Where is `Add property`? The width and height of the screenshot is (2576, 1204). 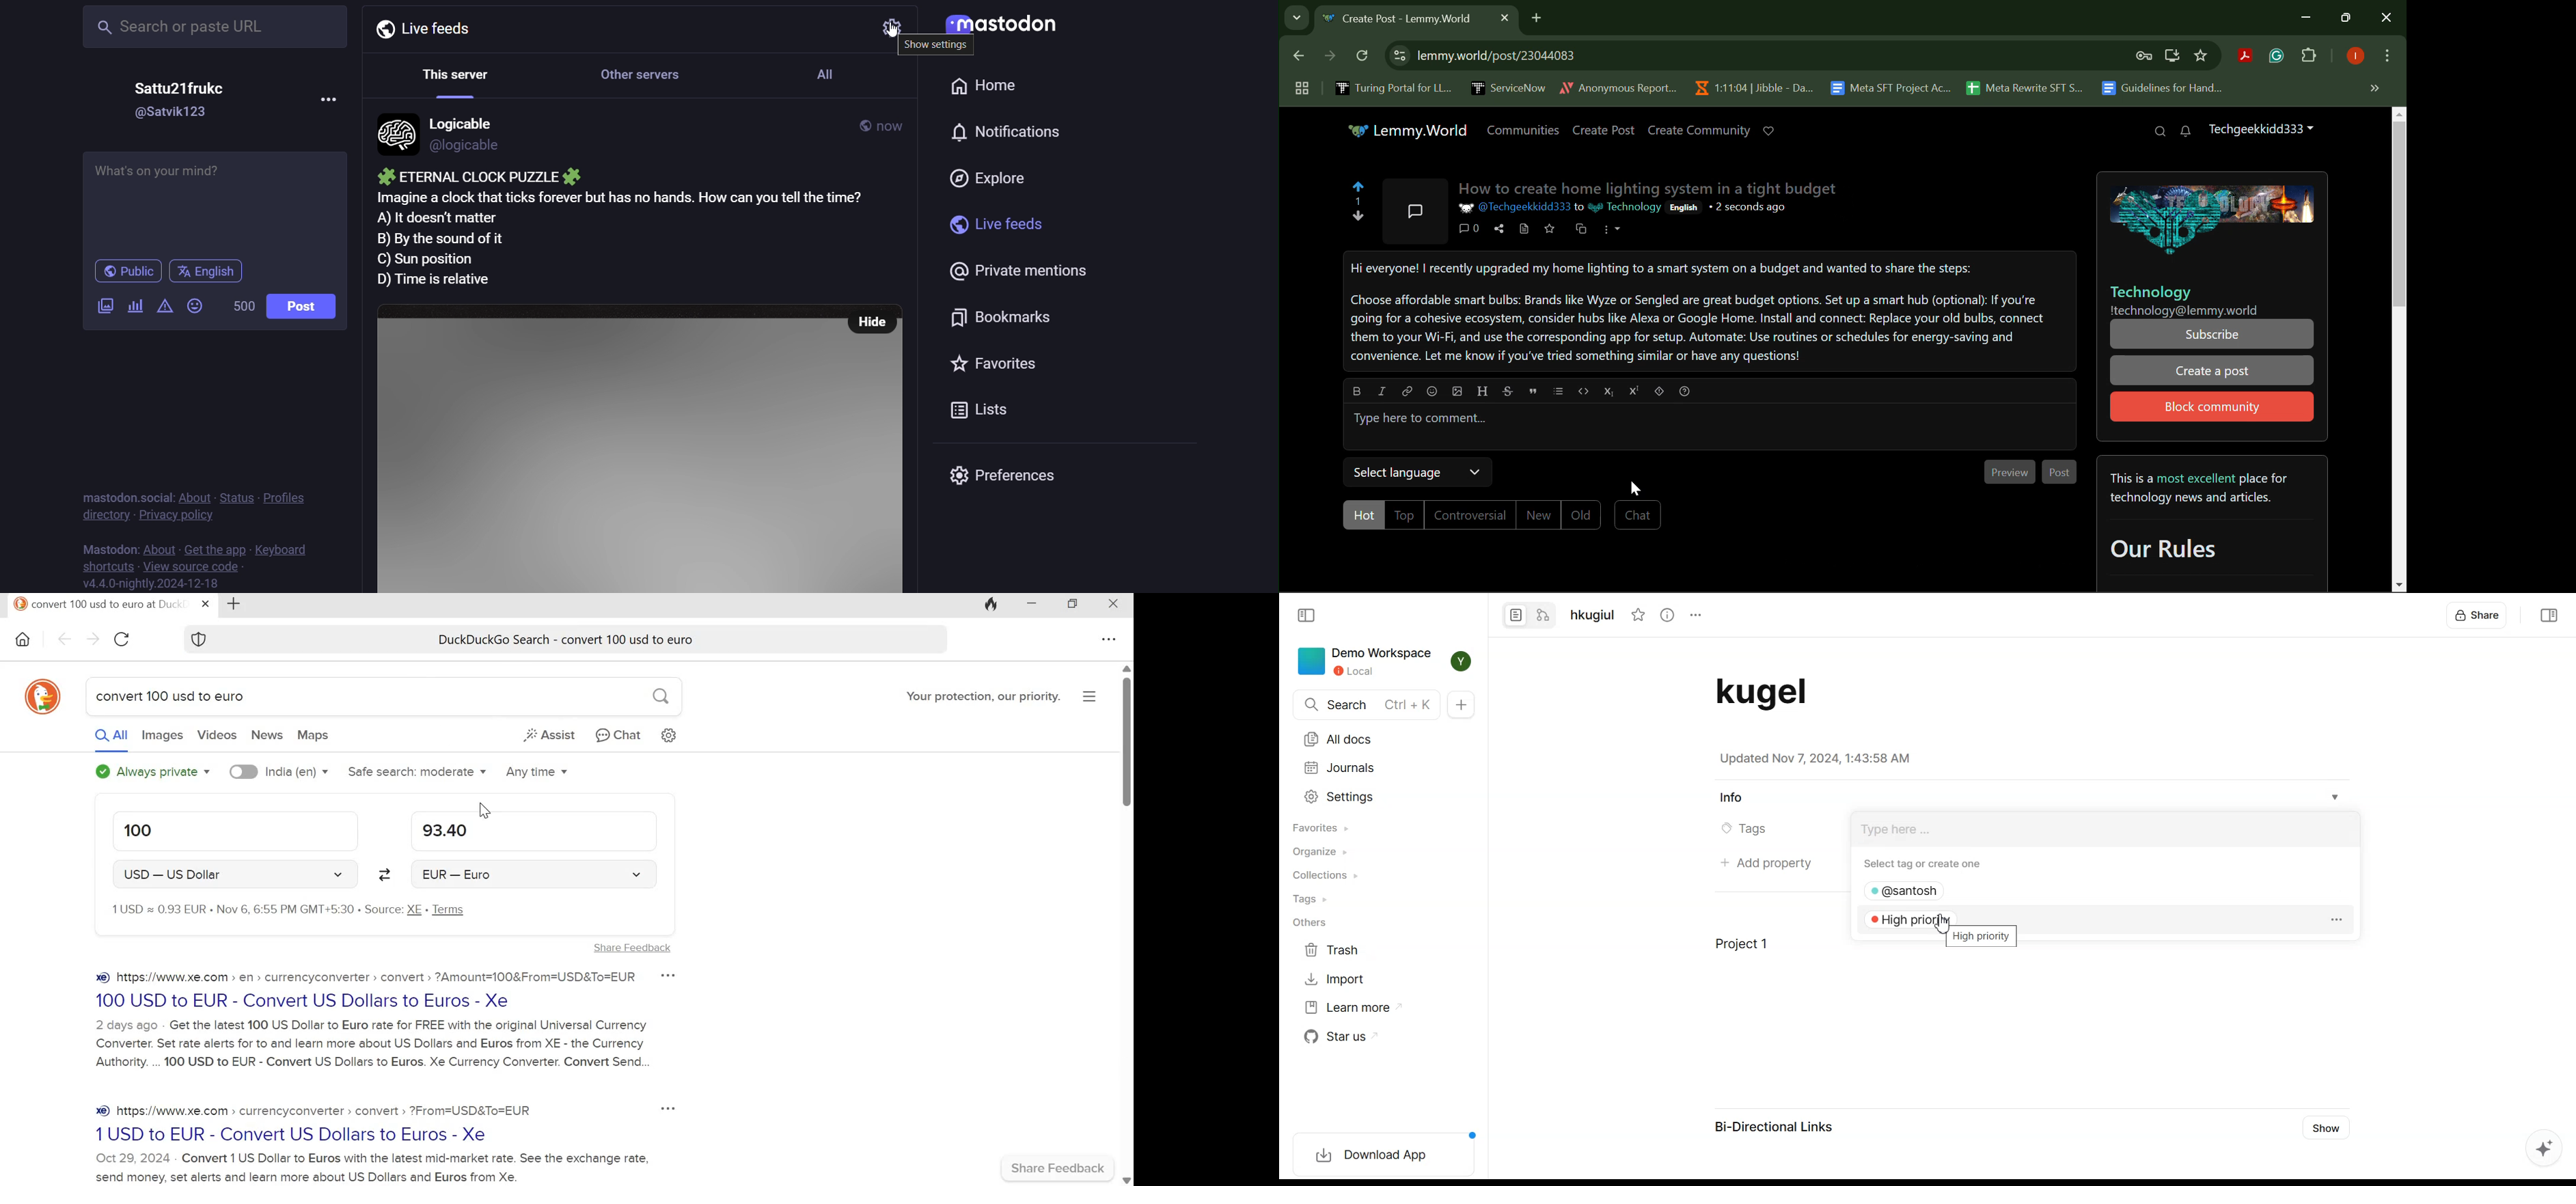
Add property is located at coordinates (1767, 862).